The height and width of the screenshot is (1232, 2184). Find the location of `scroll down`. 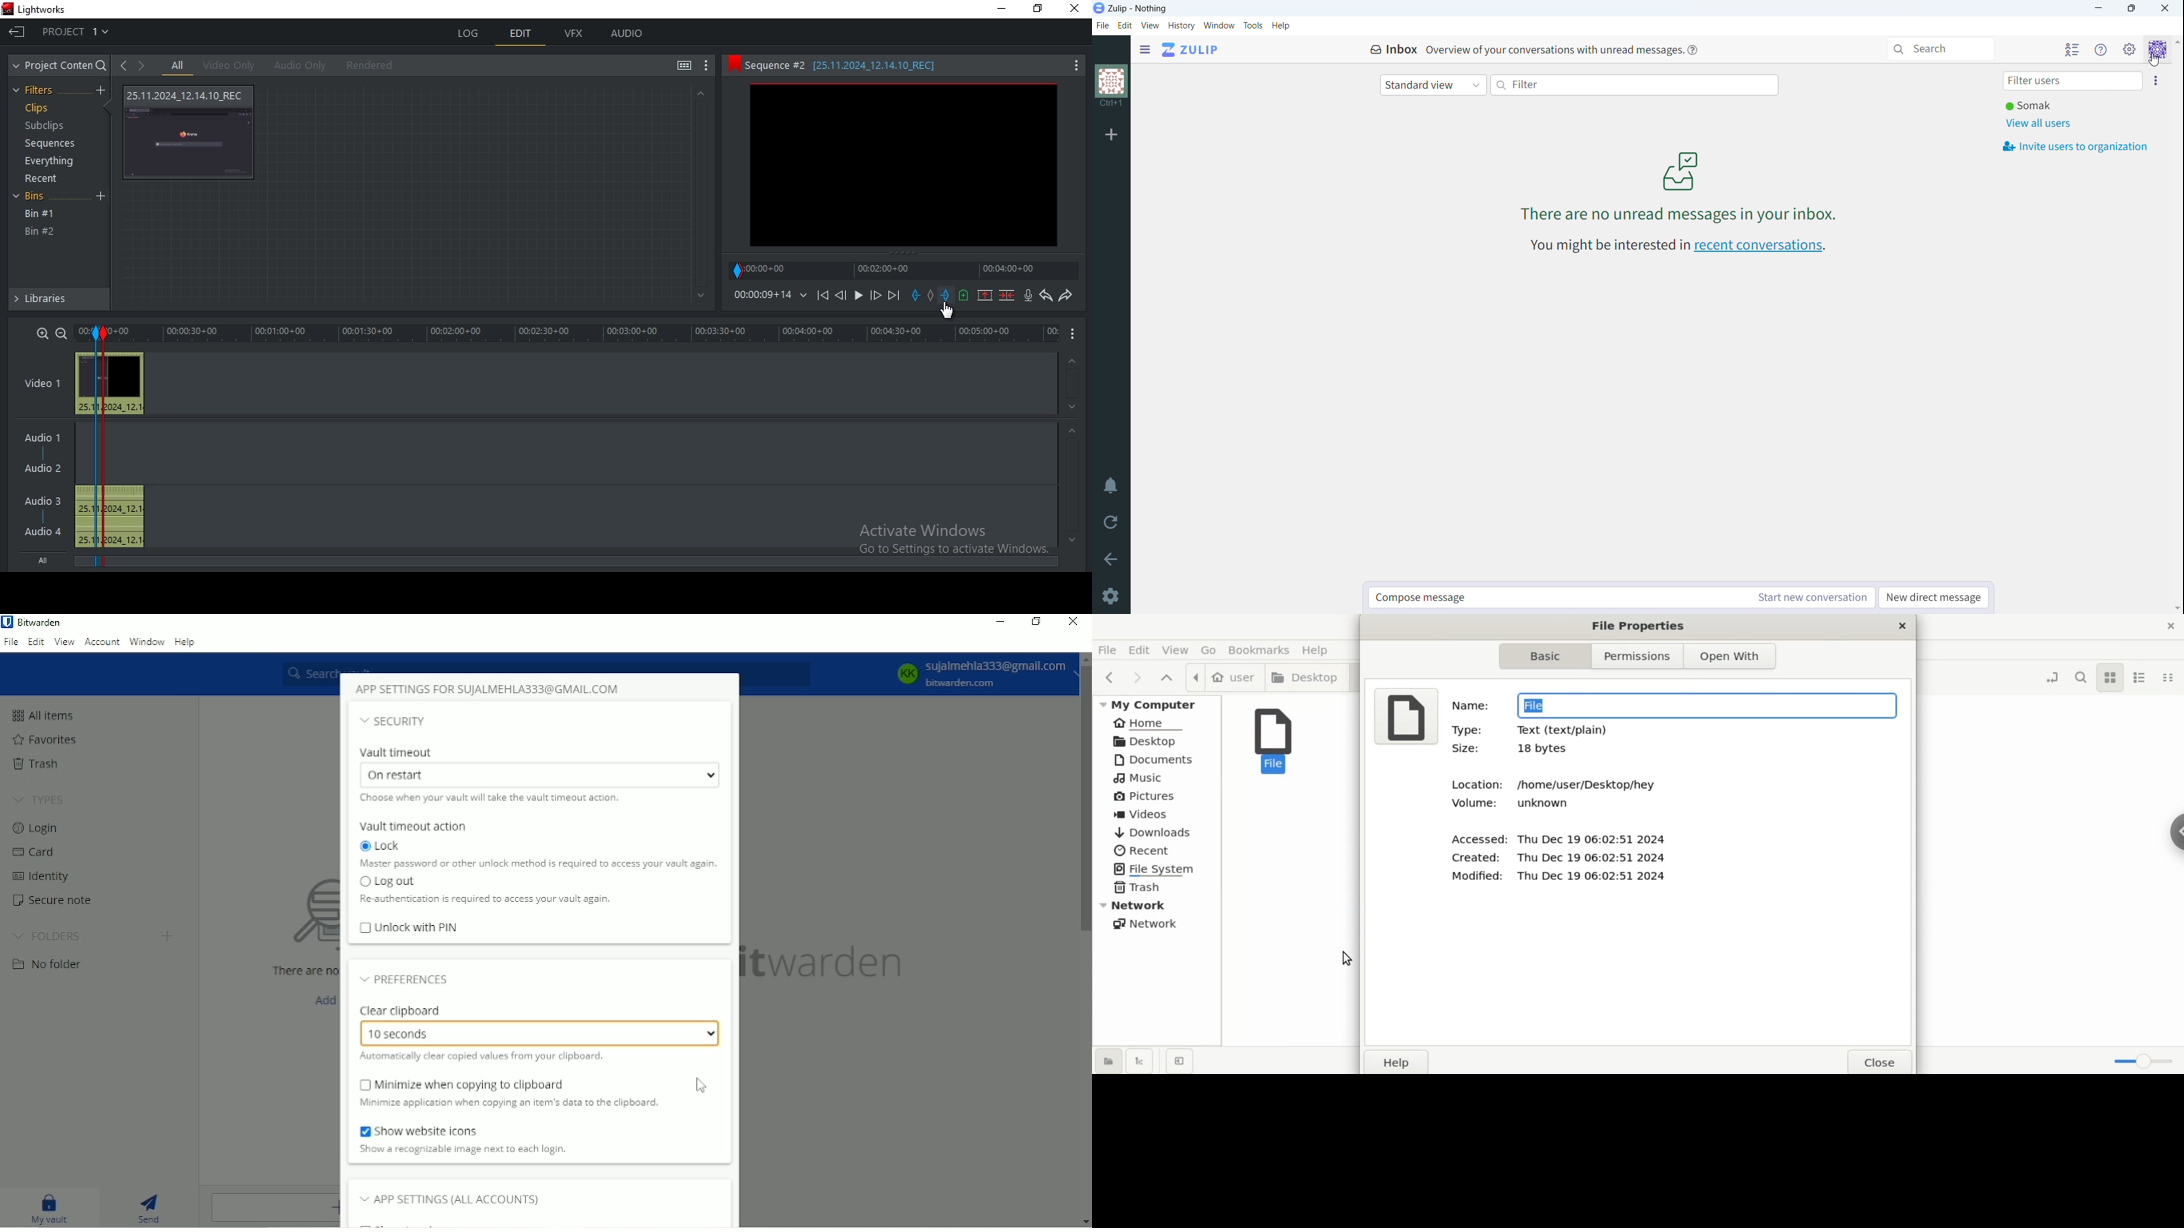

scroll down is located at coordinates (2177, 608).